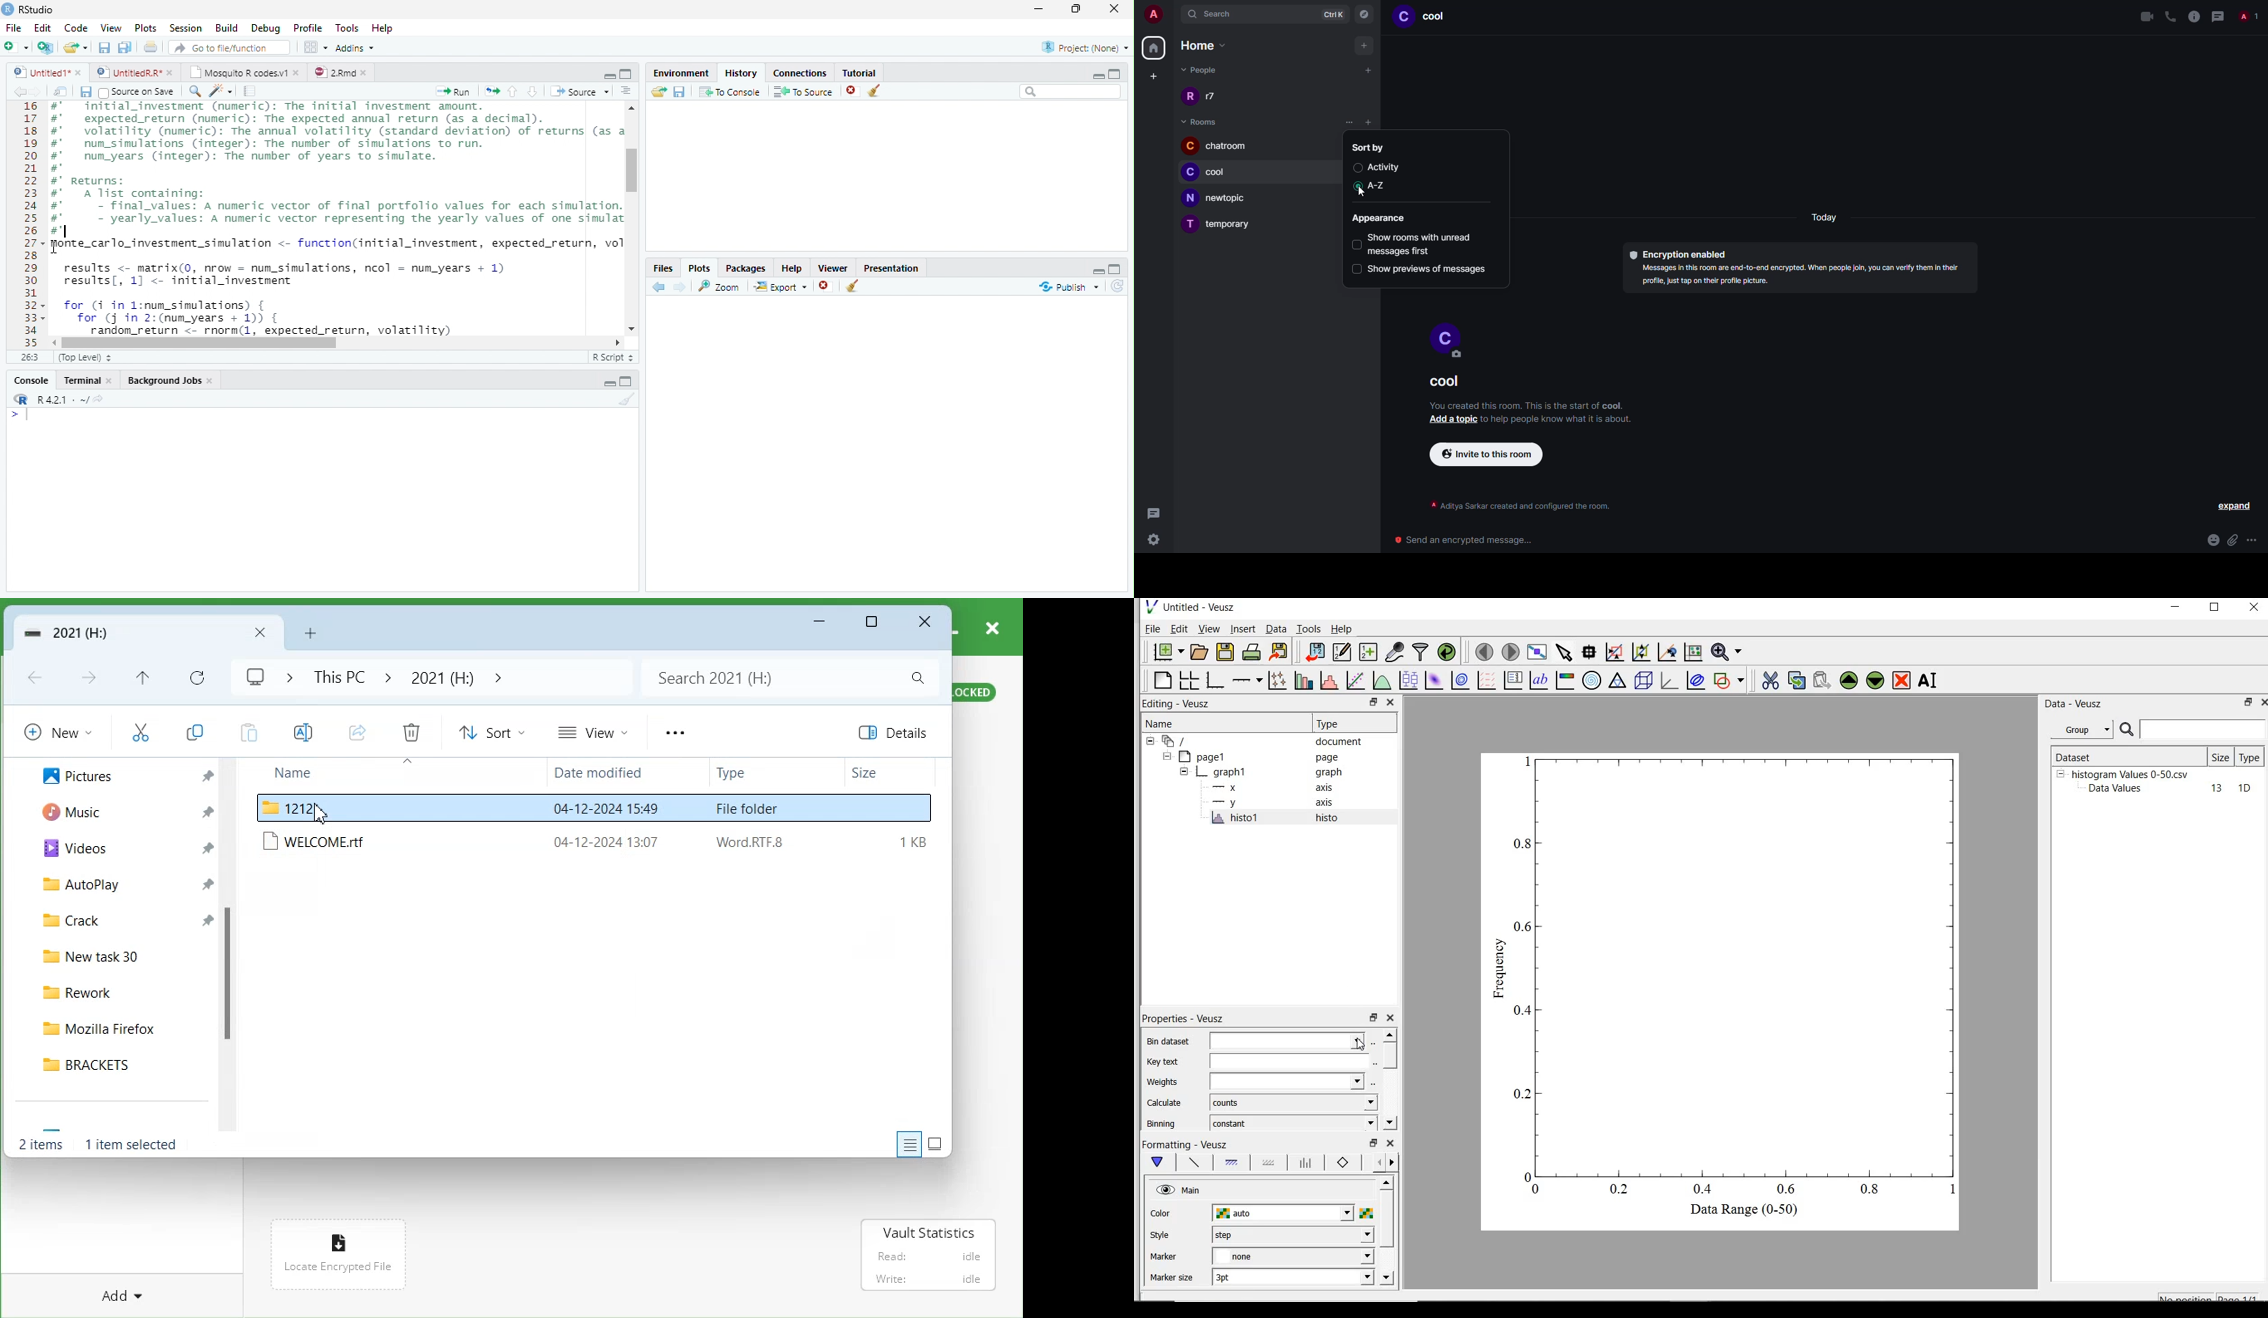  Describe the element at coordinates (659, 287) in the screenshot. I see `Go to previous plot` at that location.